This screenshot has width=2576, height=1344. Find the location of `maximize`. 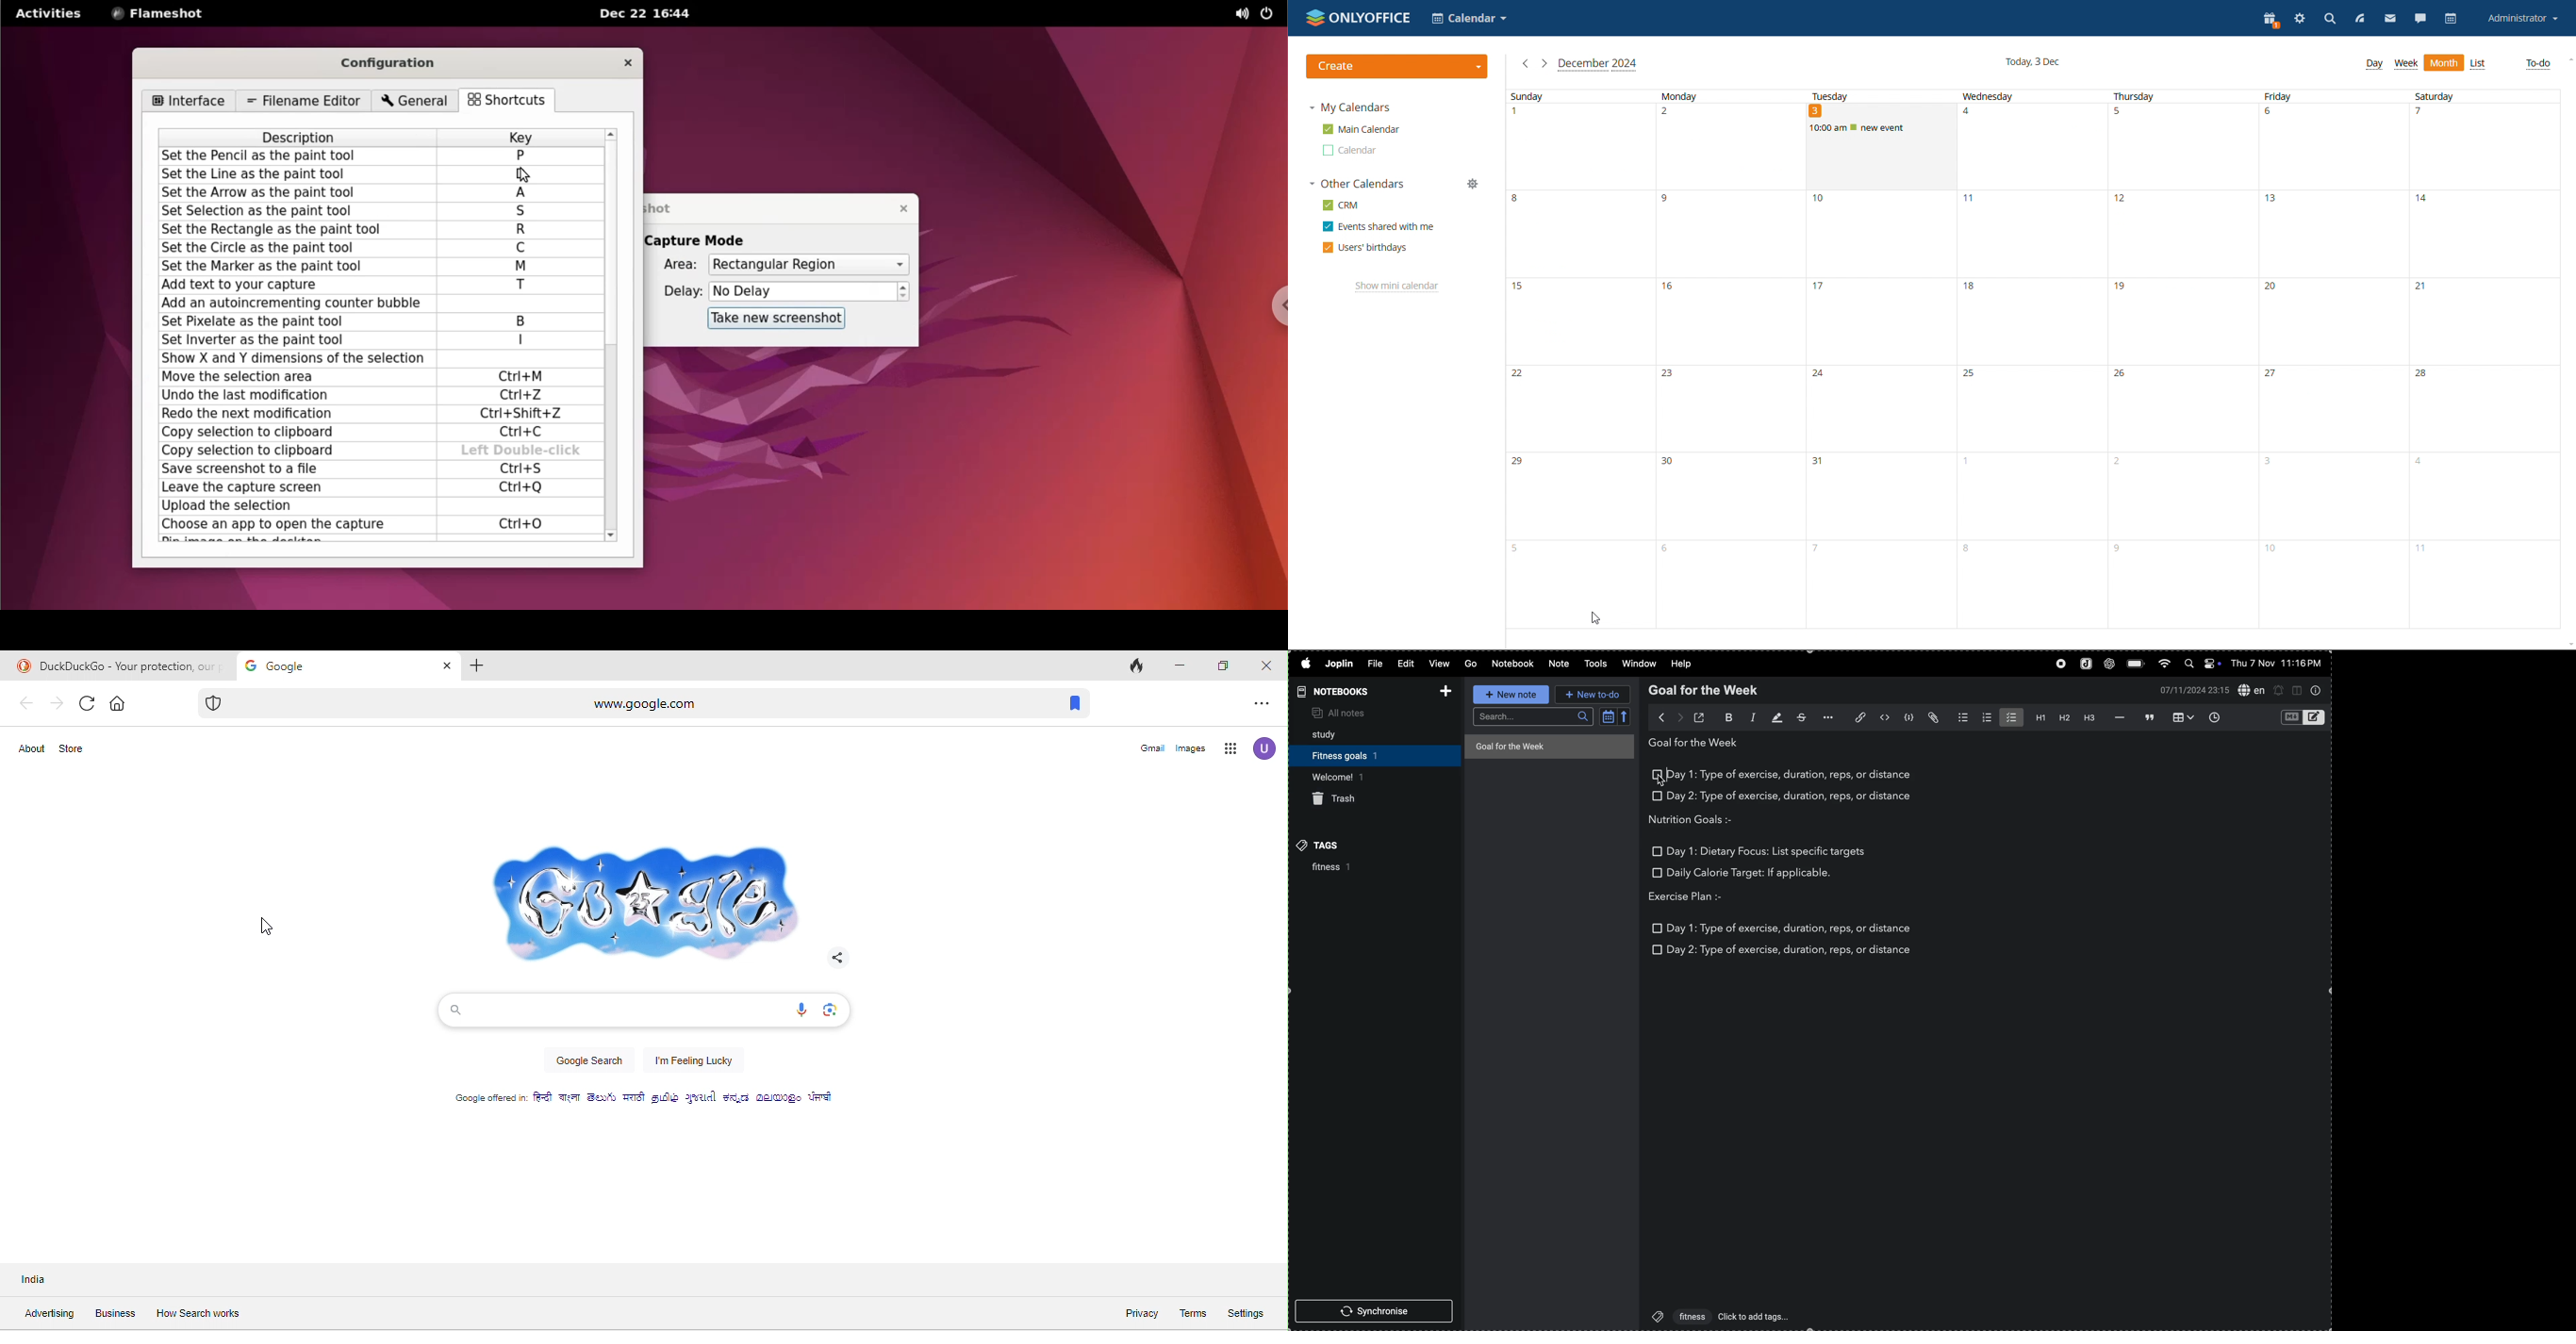

maximize is located at coordinates (1221, 665).